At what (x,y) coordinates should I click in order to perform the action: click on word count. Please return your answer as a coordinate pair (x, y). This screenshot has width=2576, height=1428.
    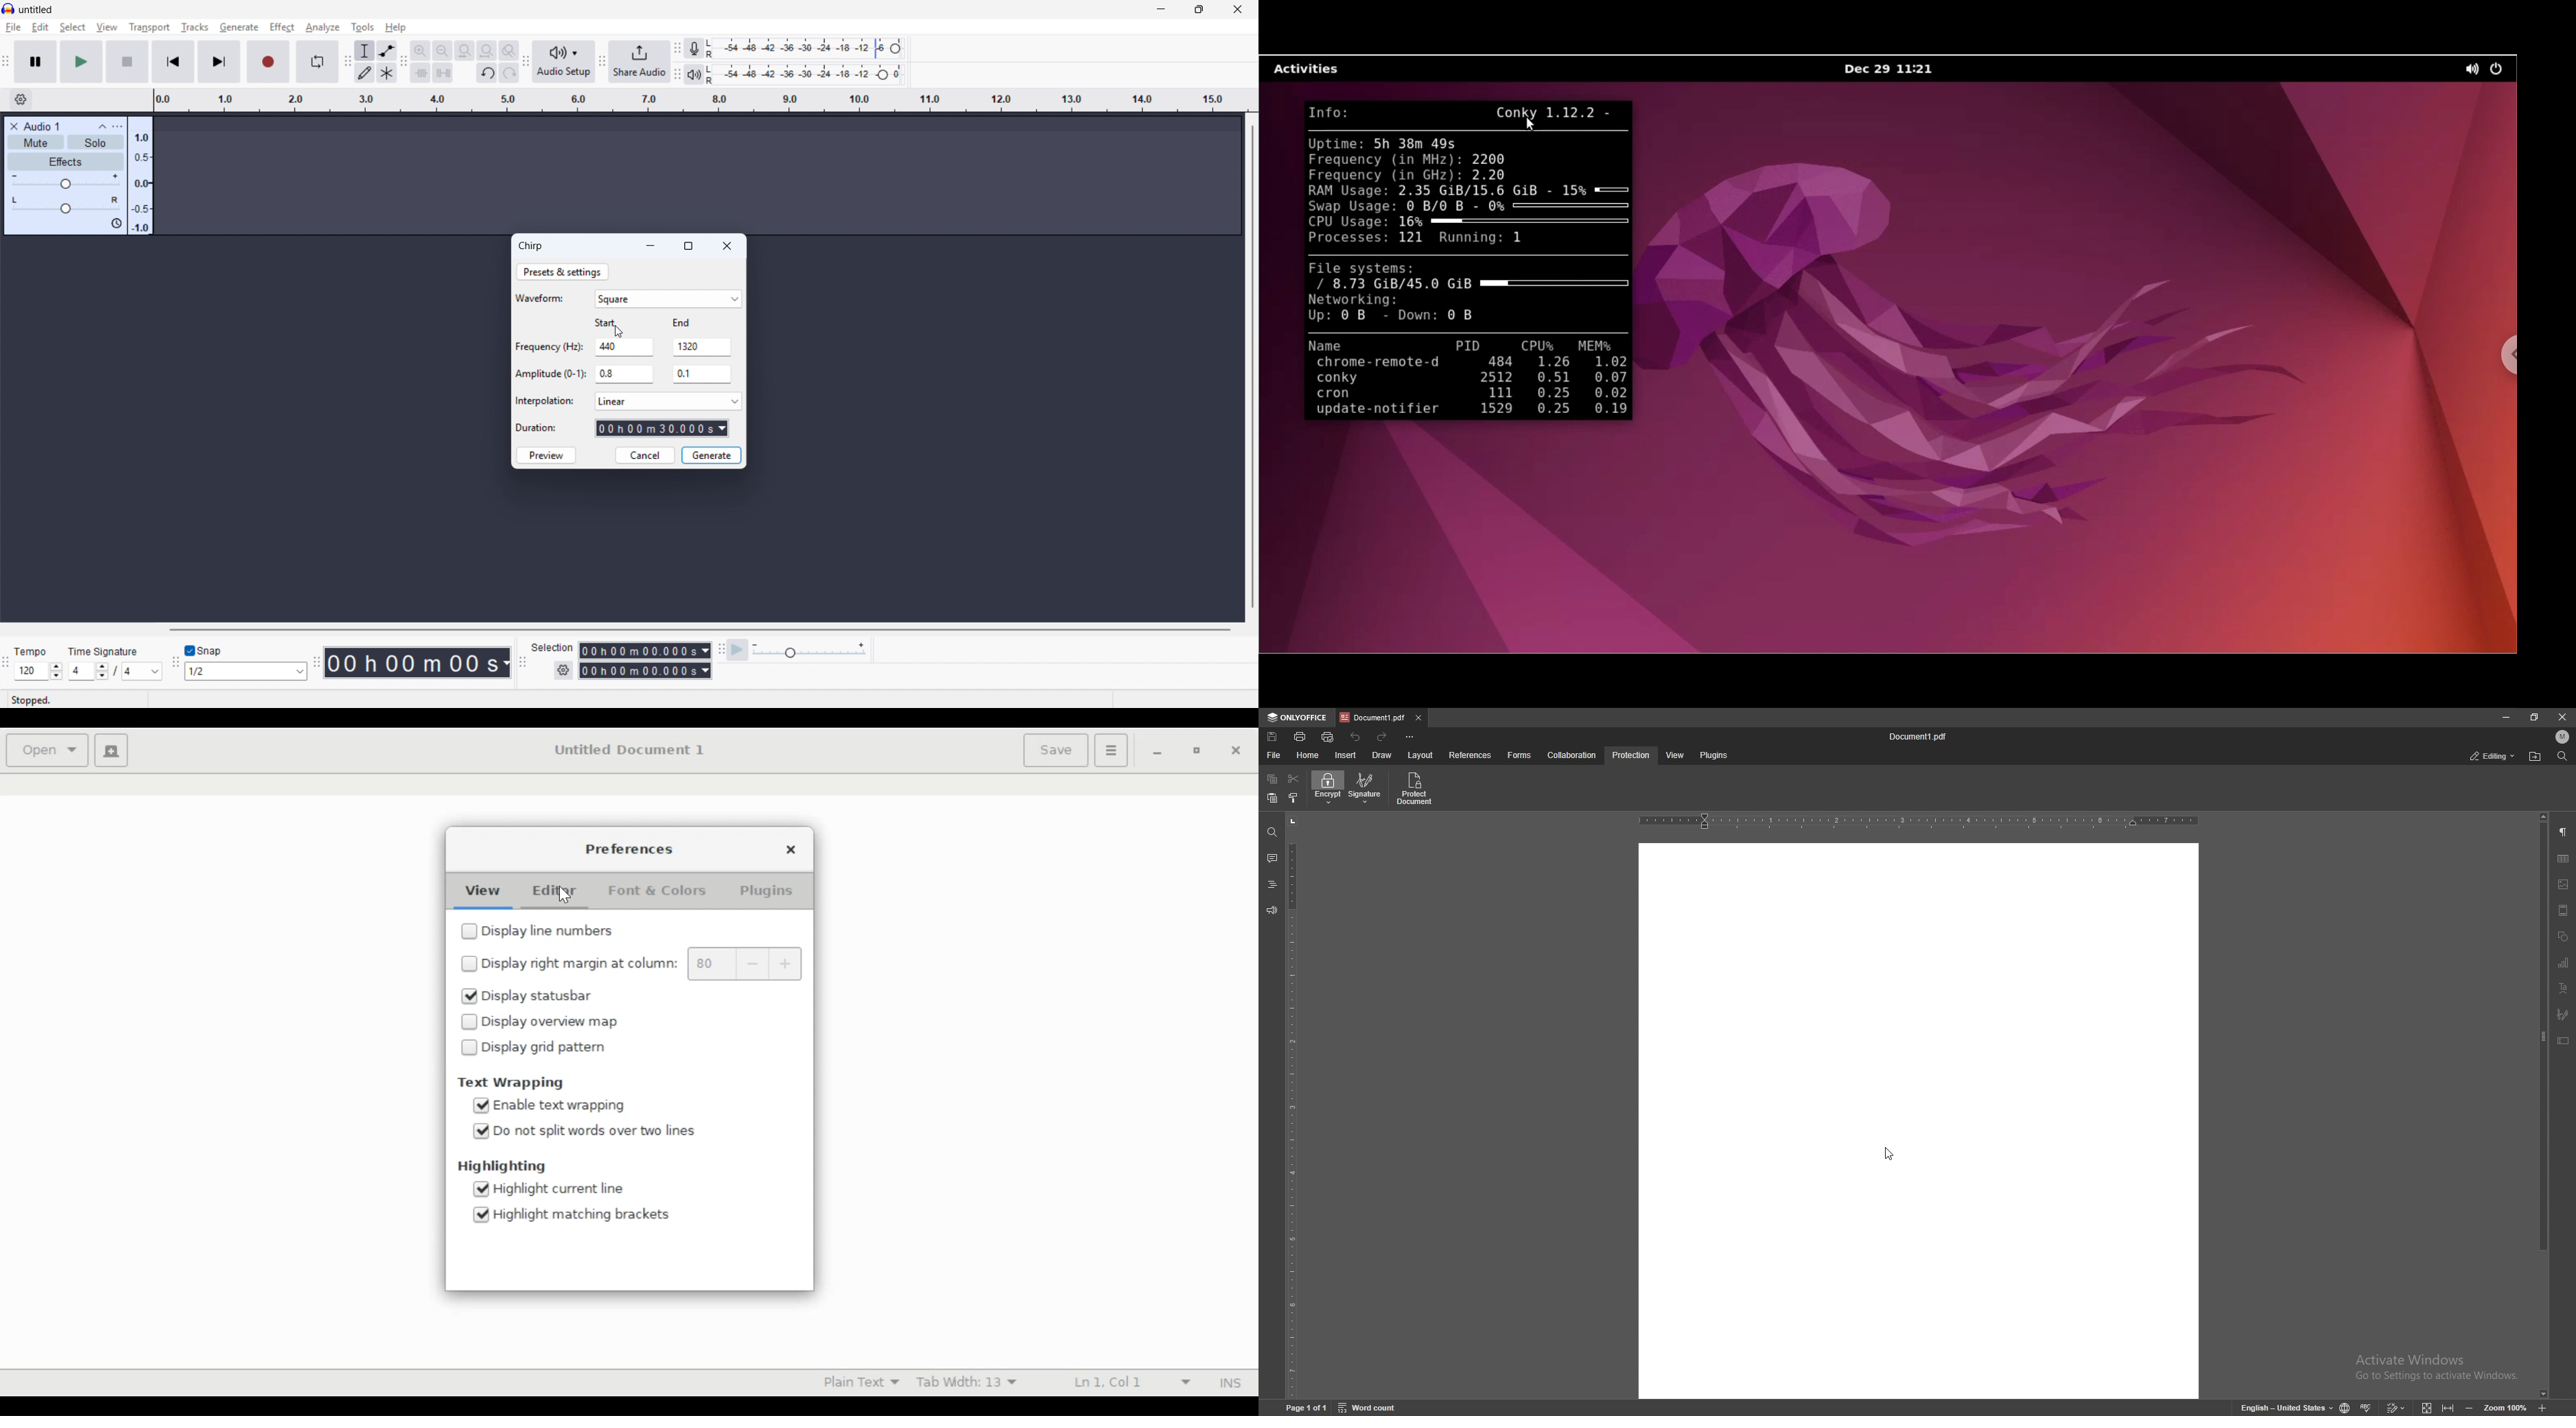
    Looking at the image, I should click on (1370, 1407).